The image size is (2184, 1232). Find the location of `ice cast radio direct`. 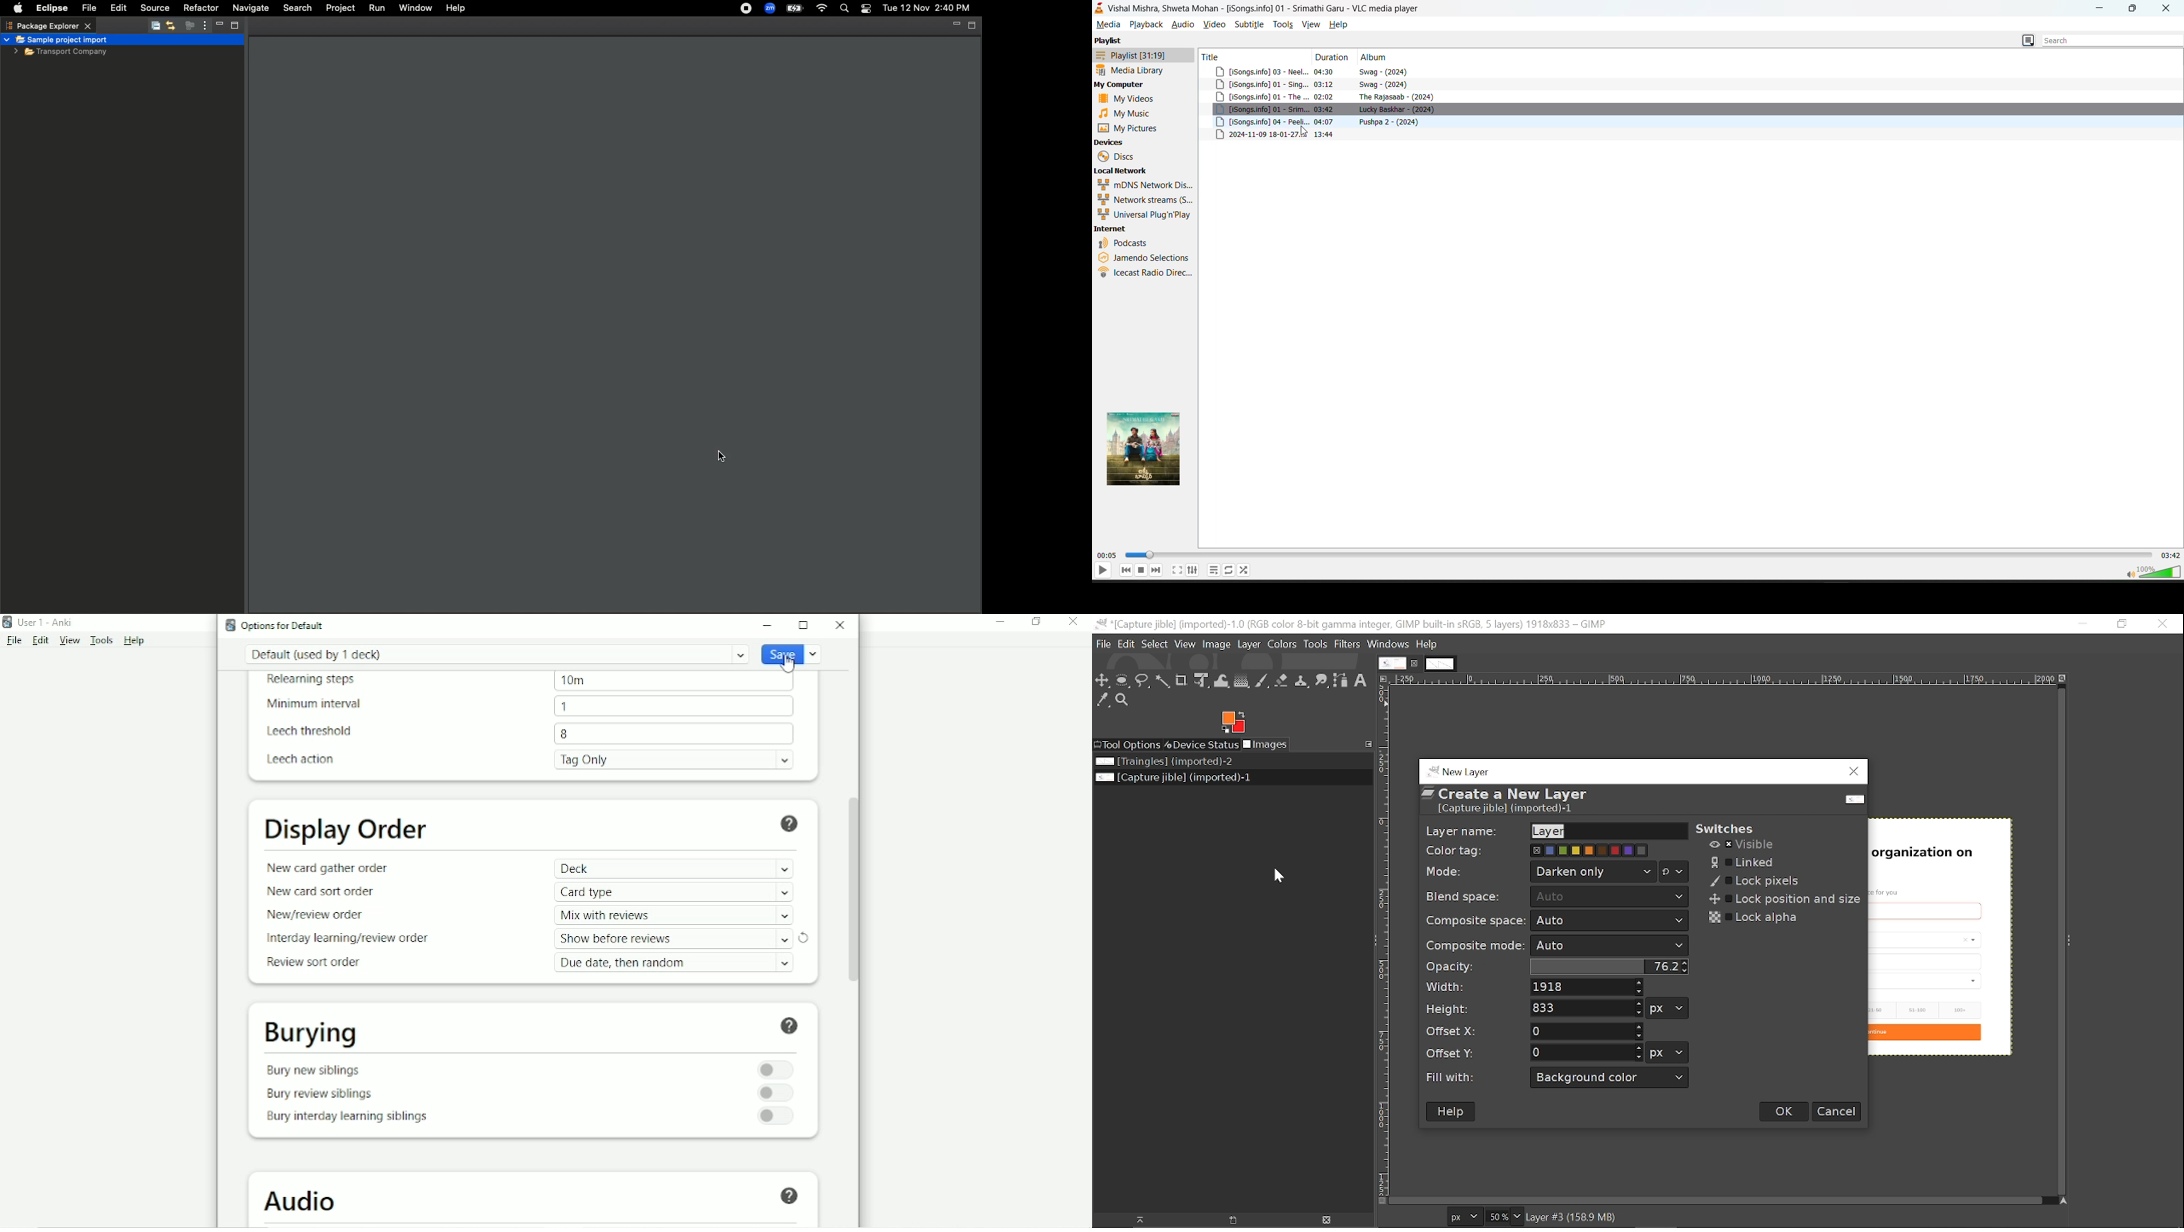

ice cast radio direct is located at coordinates (1146, 274).